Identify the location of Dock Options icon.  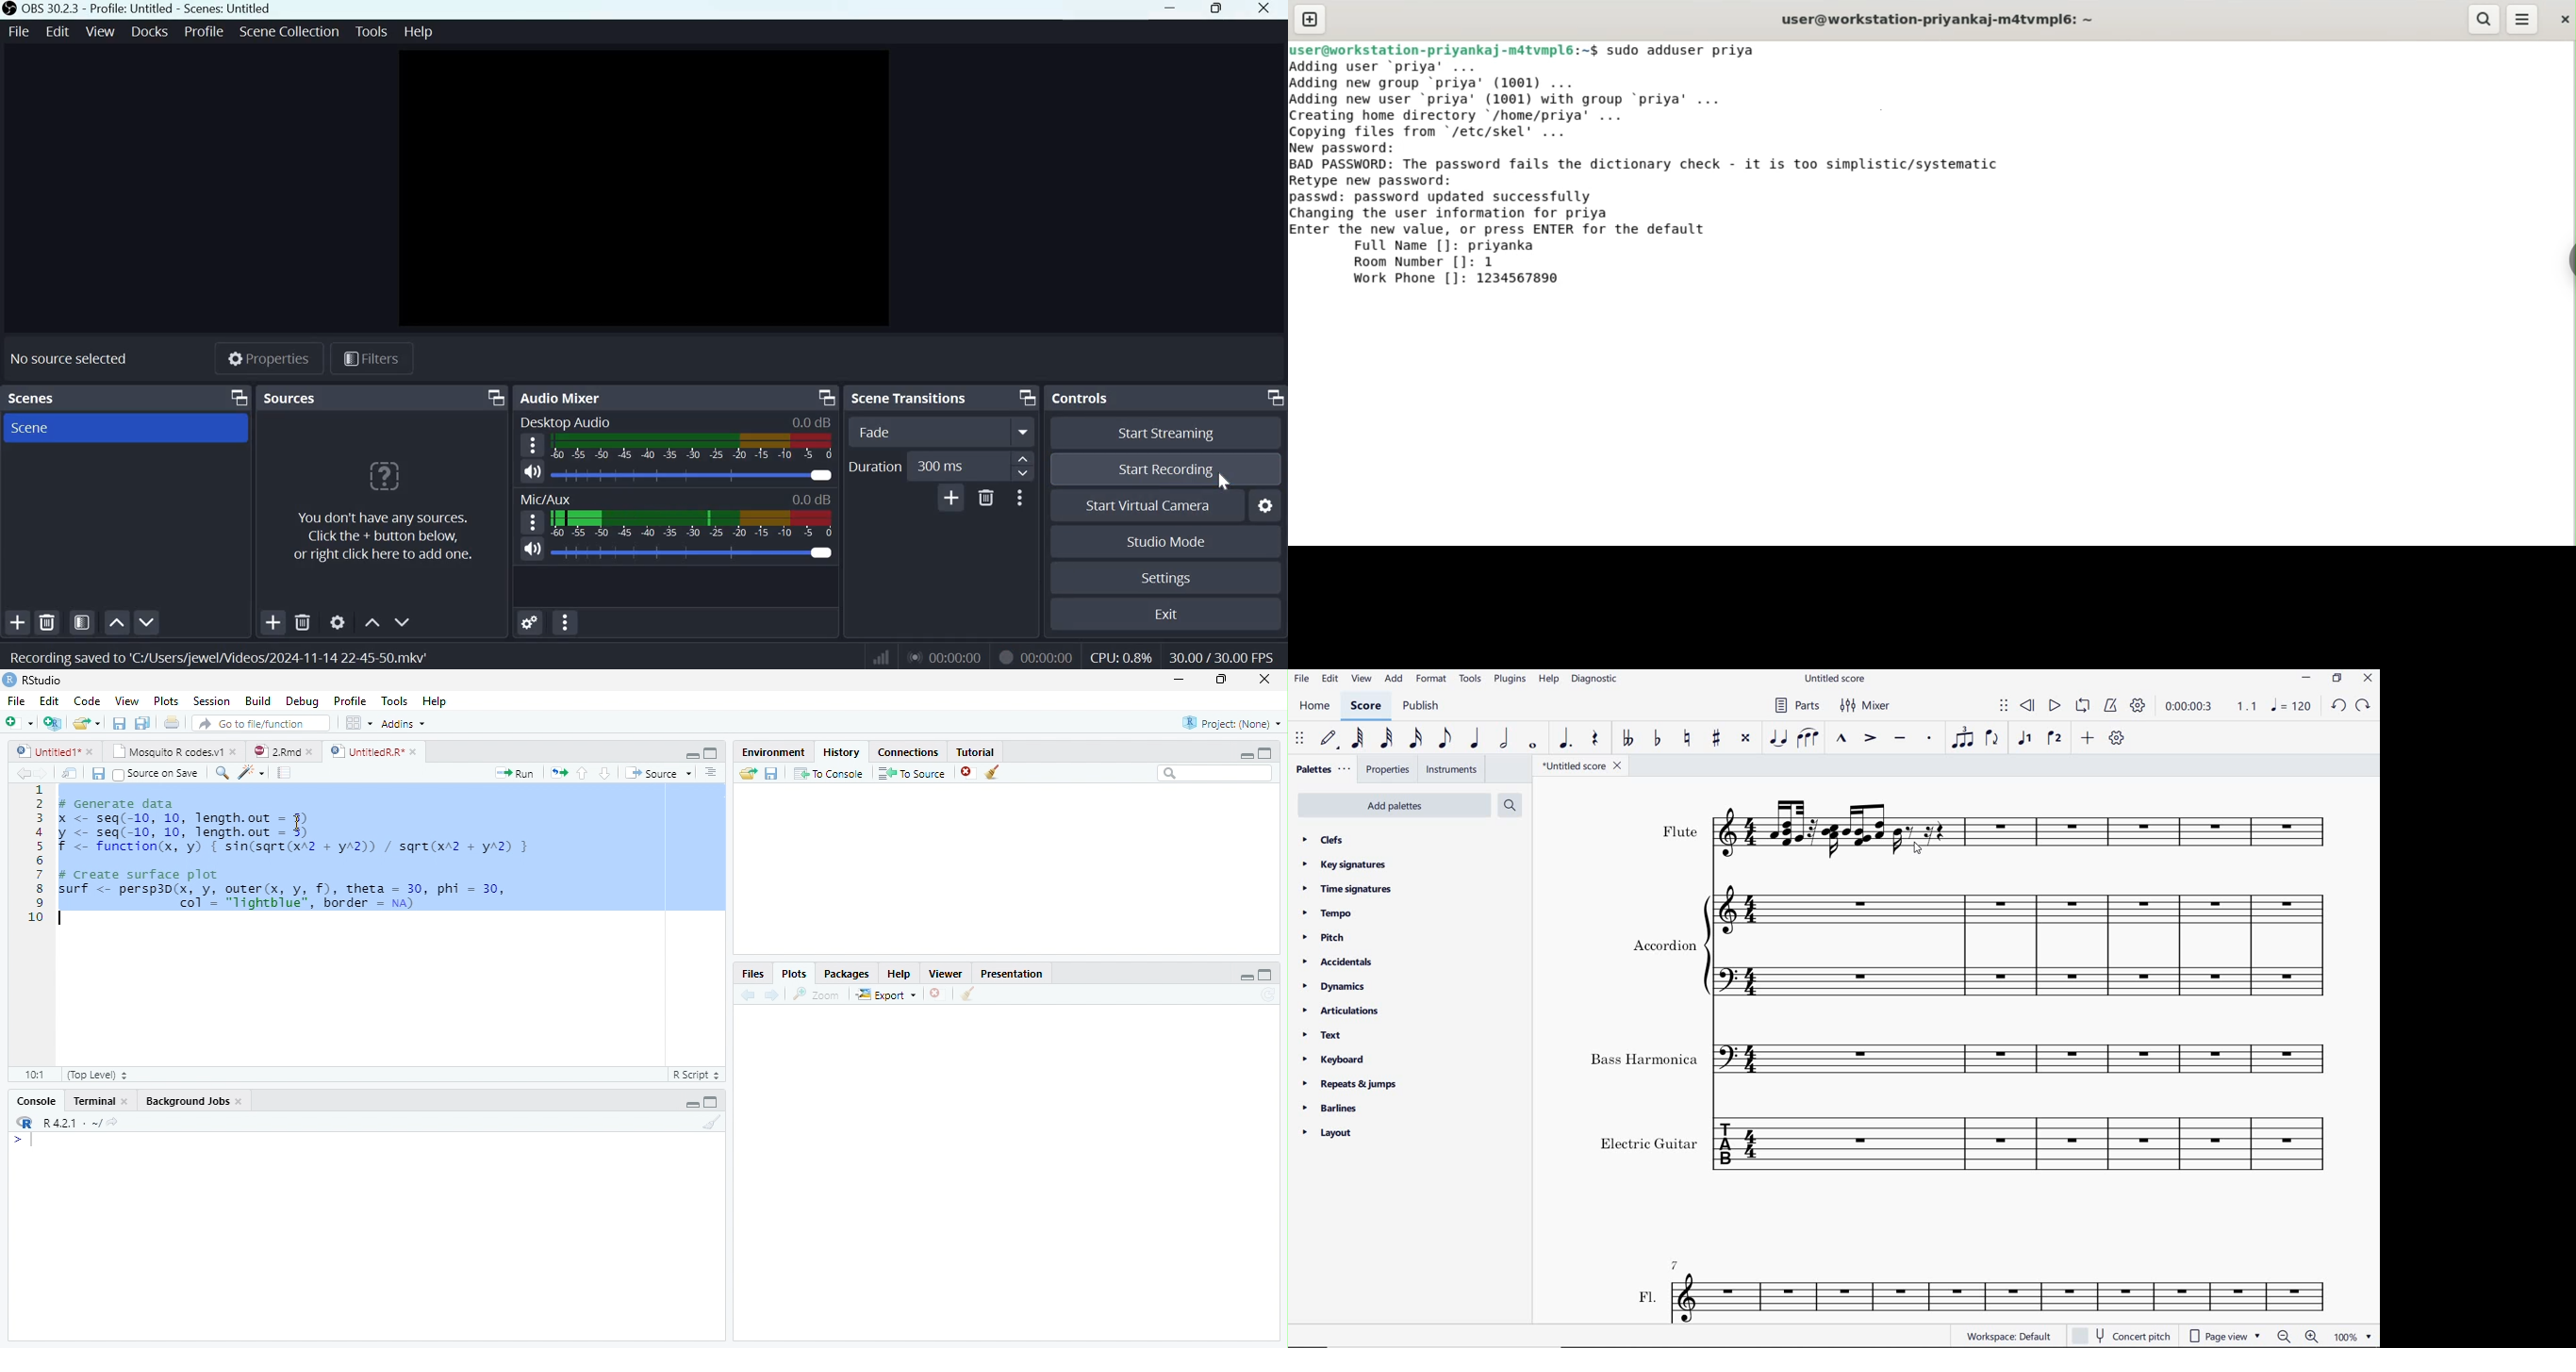
(493, 397).